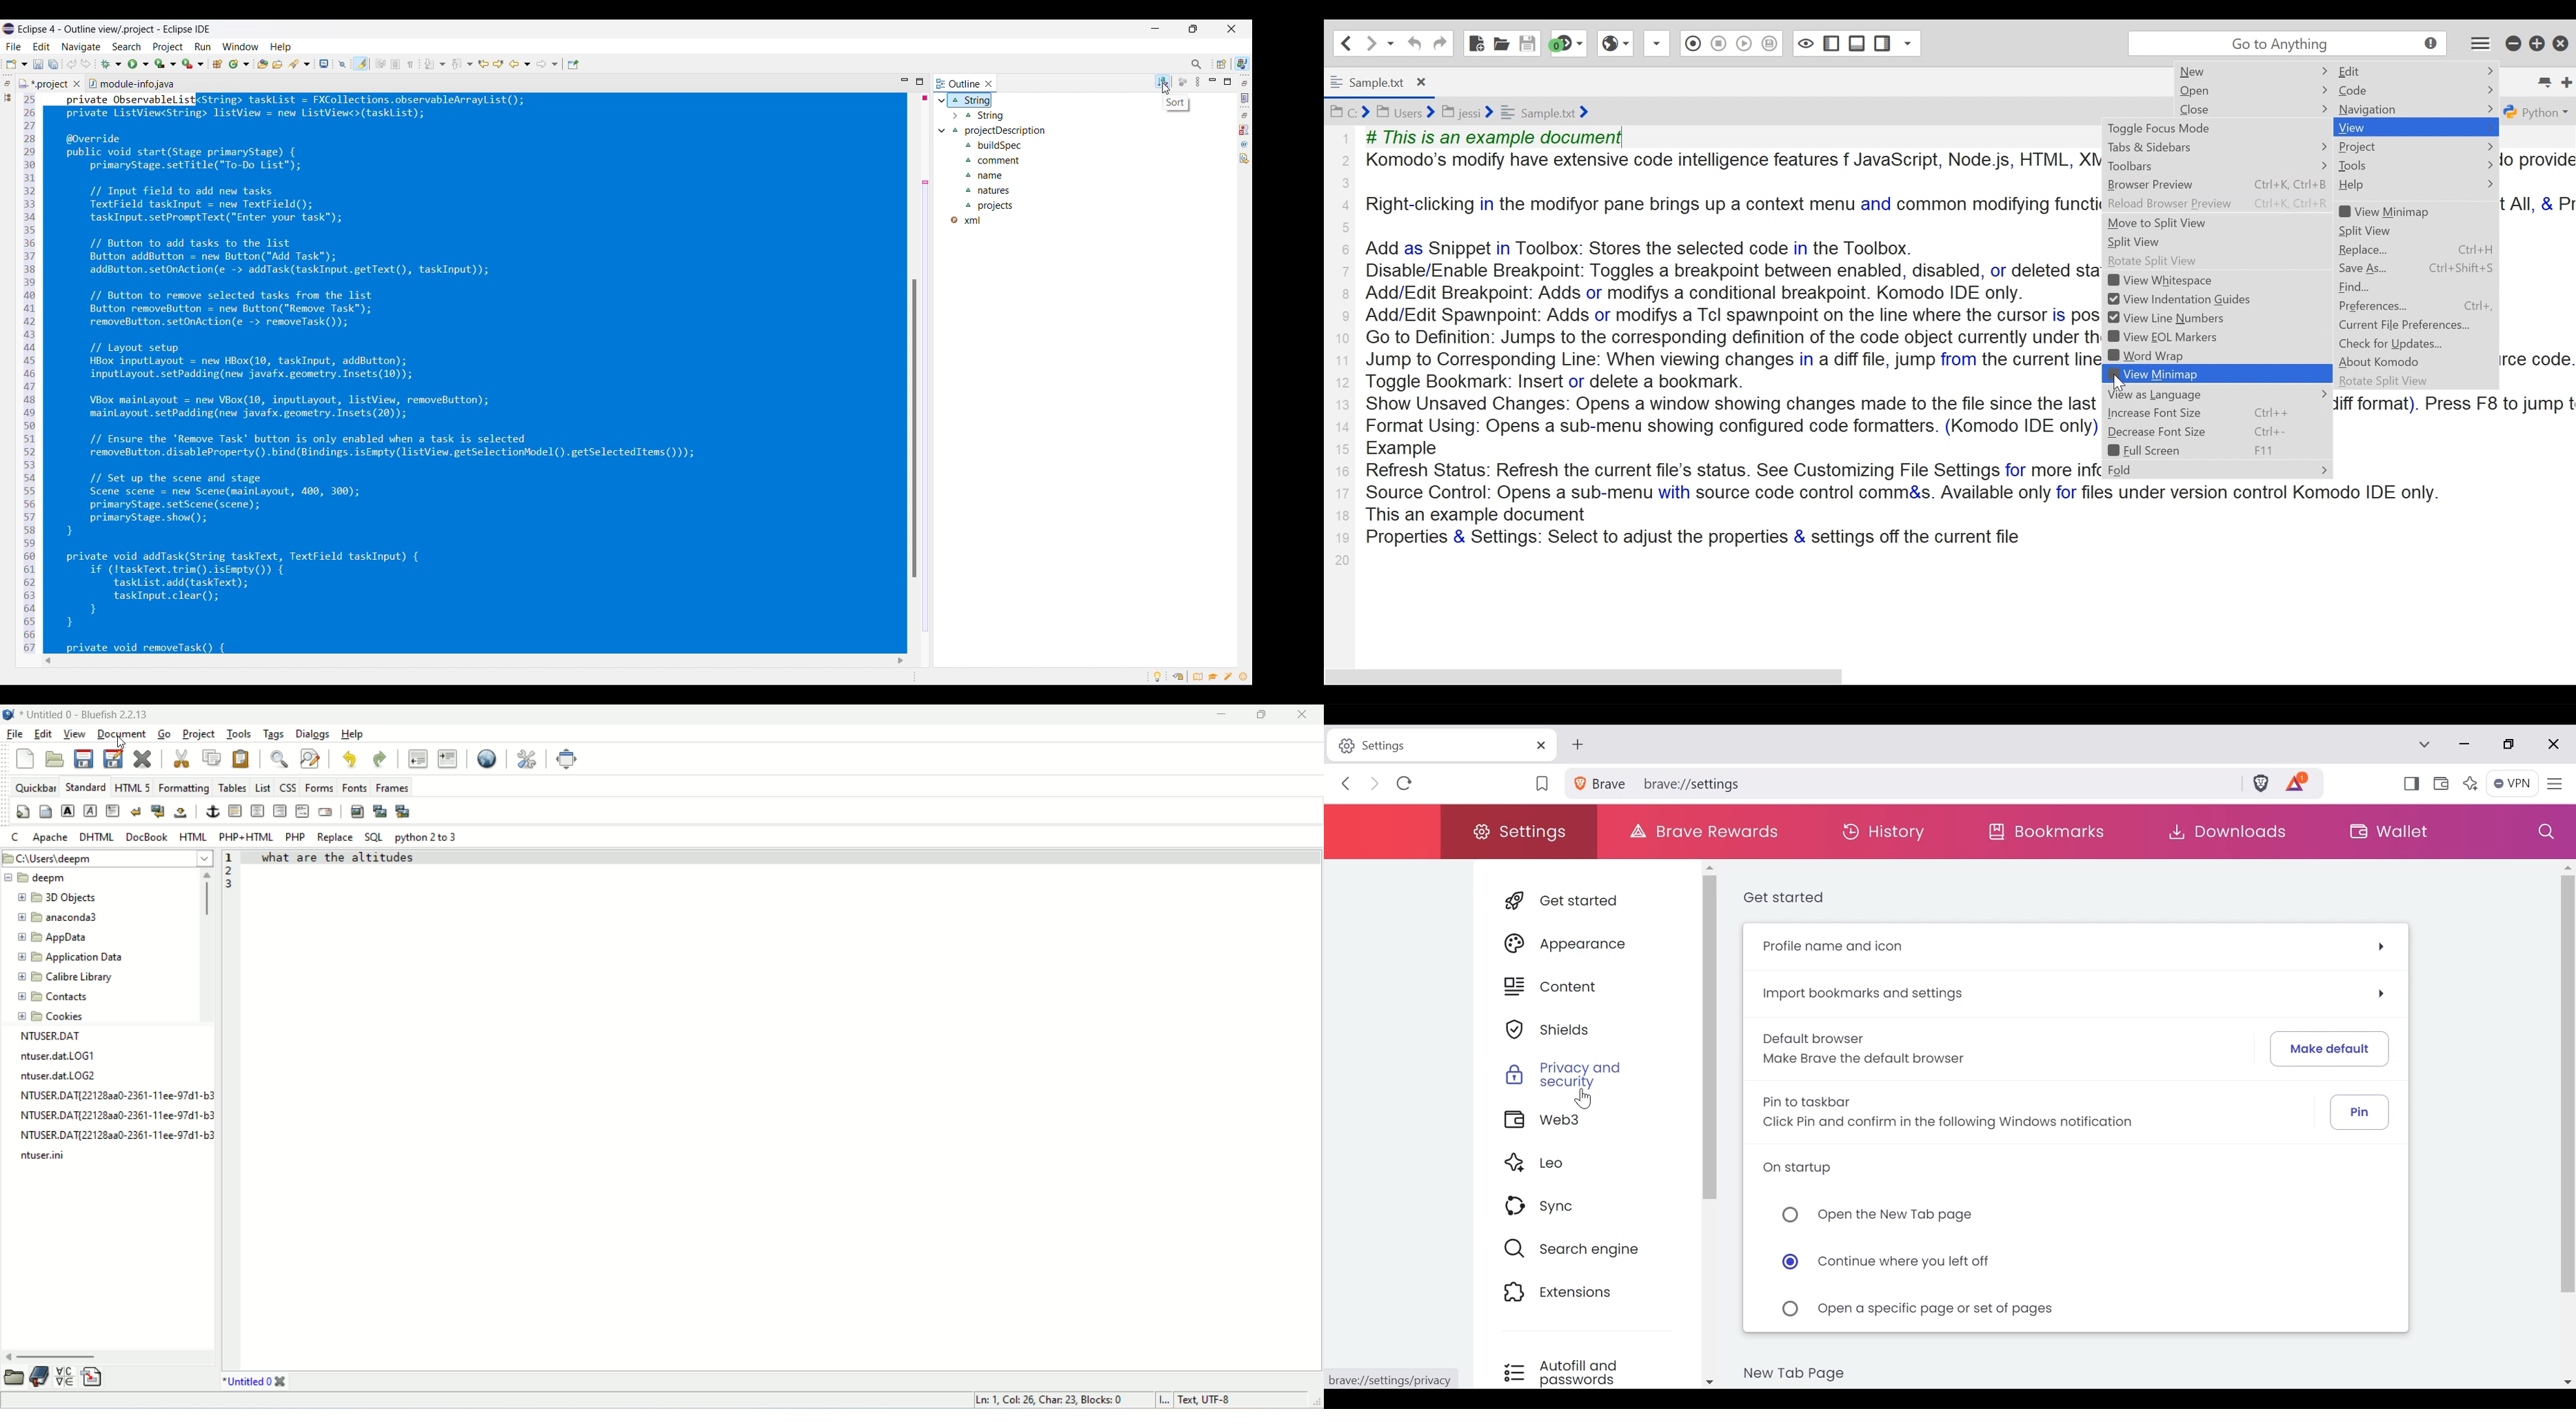  I want to click on Problems, so click(1245, 130).